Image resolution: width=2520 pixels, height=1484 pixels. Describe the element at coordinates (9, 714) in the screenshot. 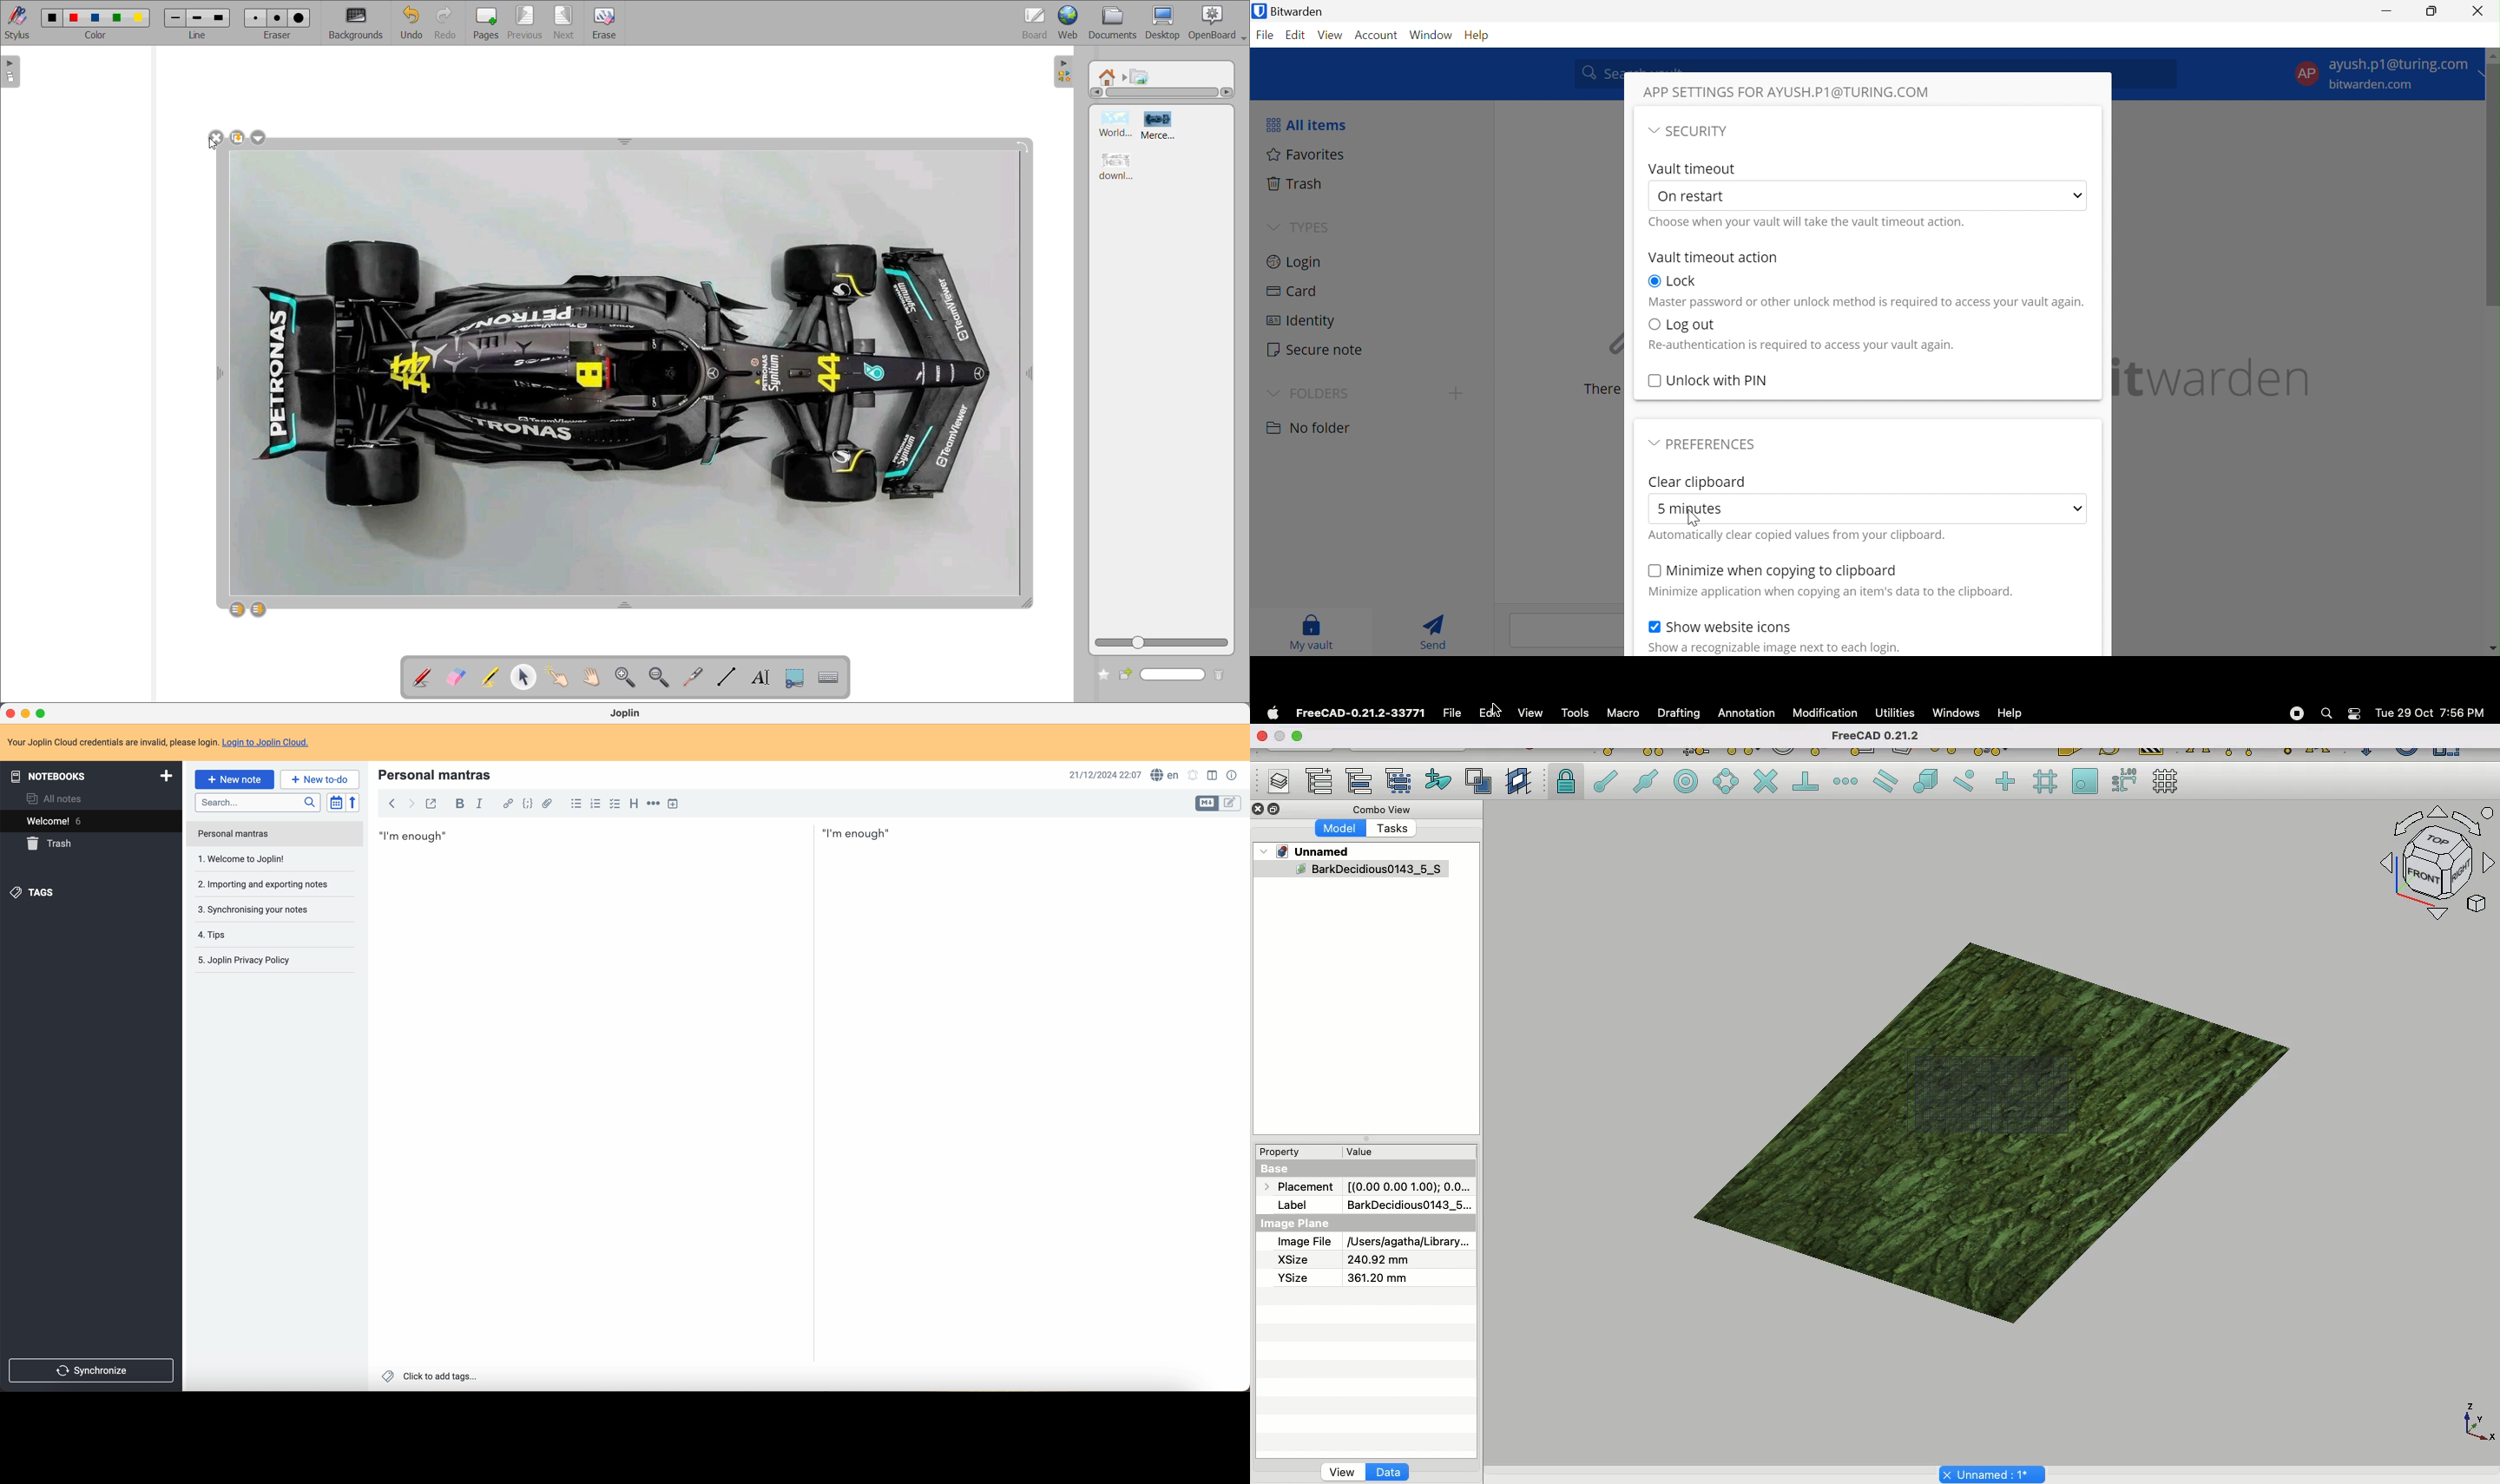

I see `close program` at that location.